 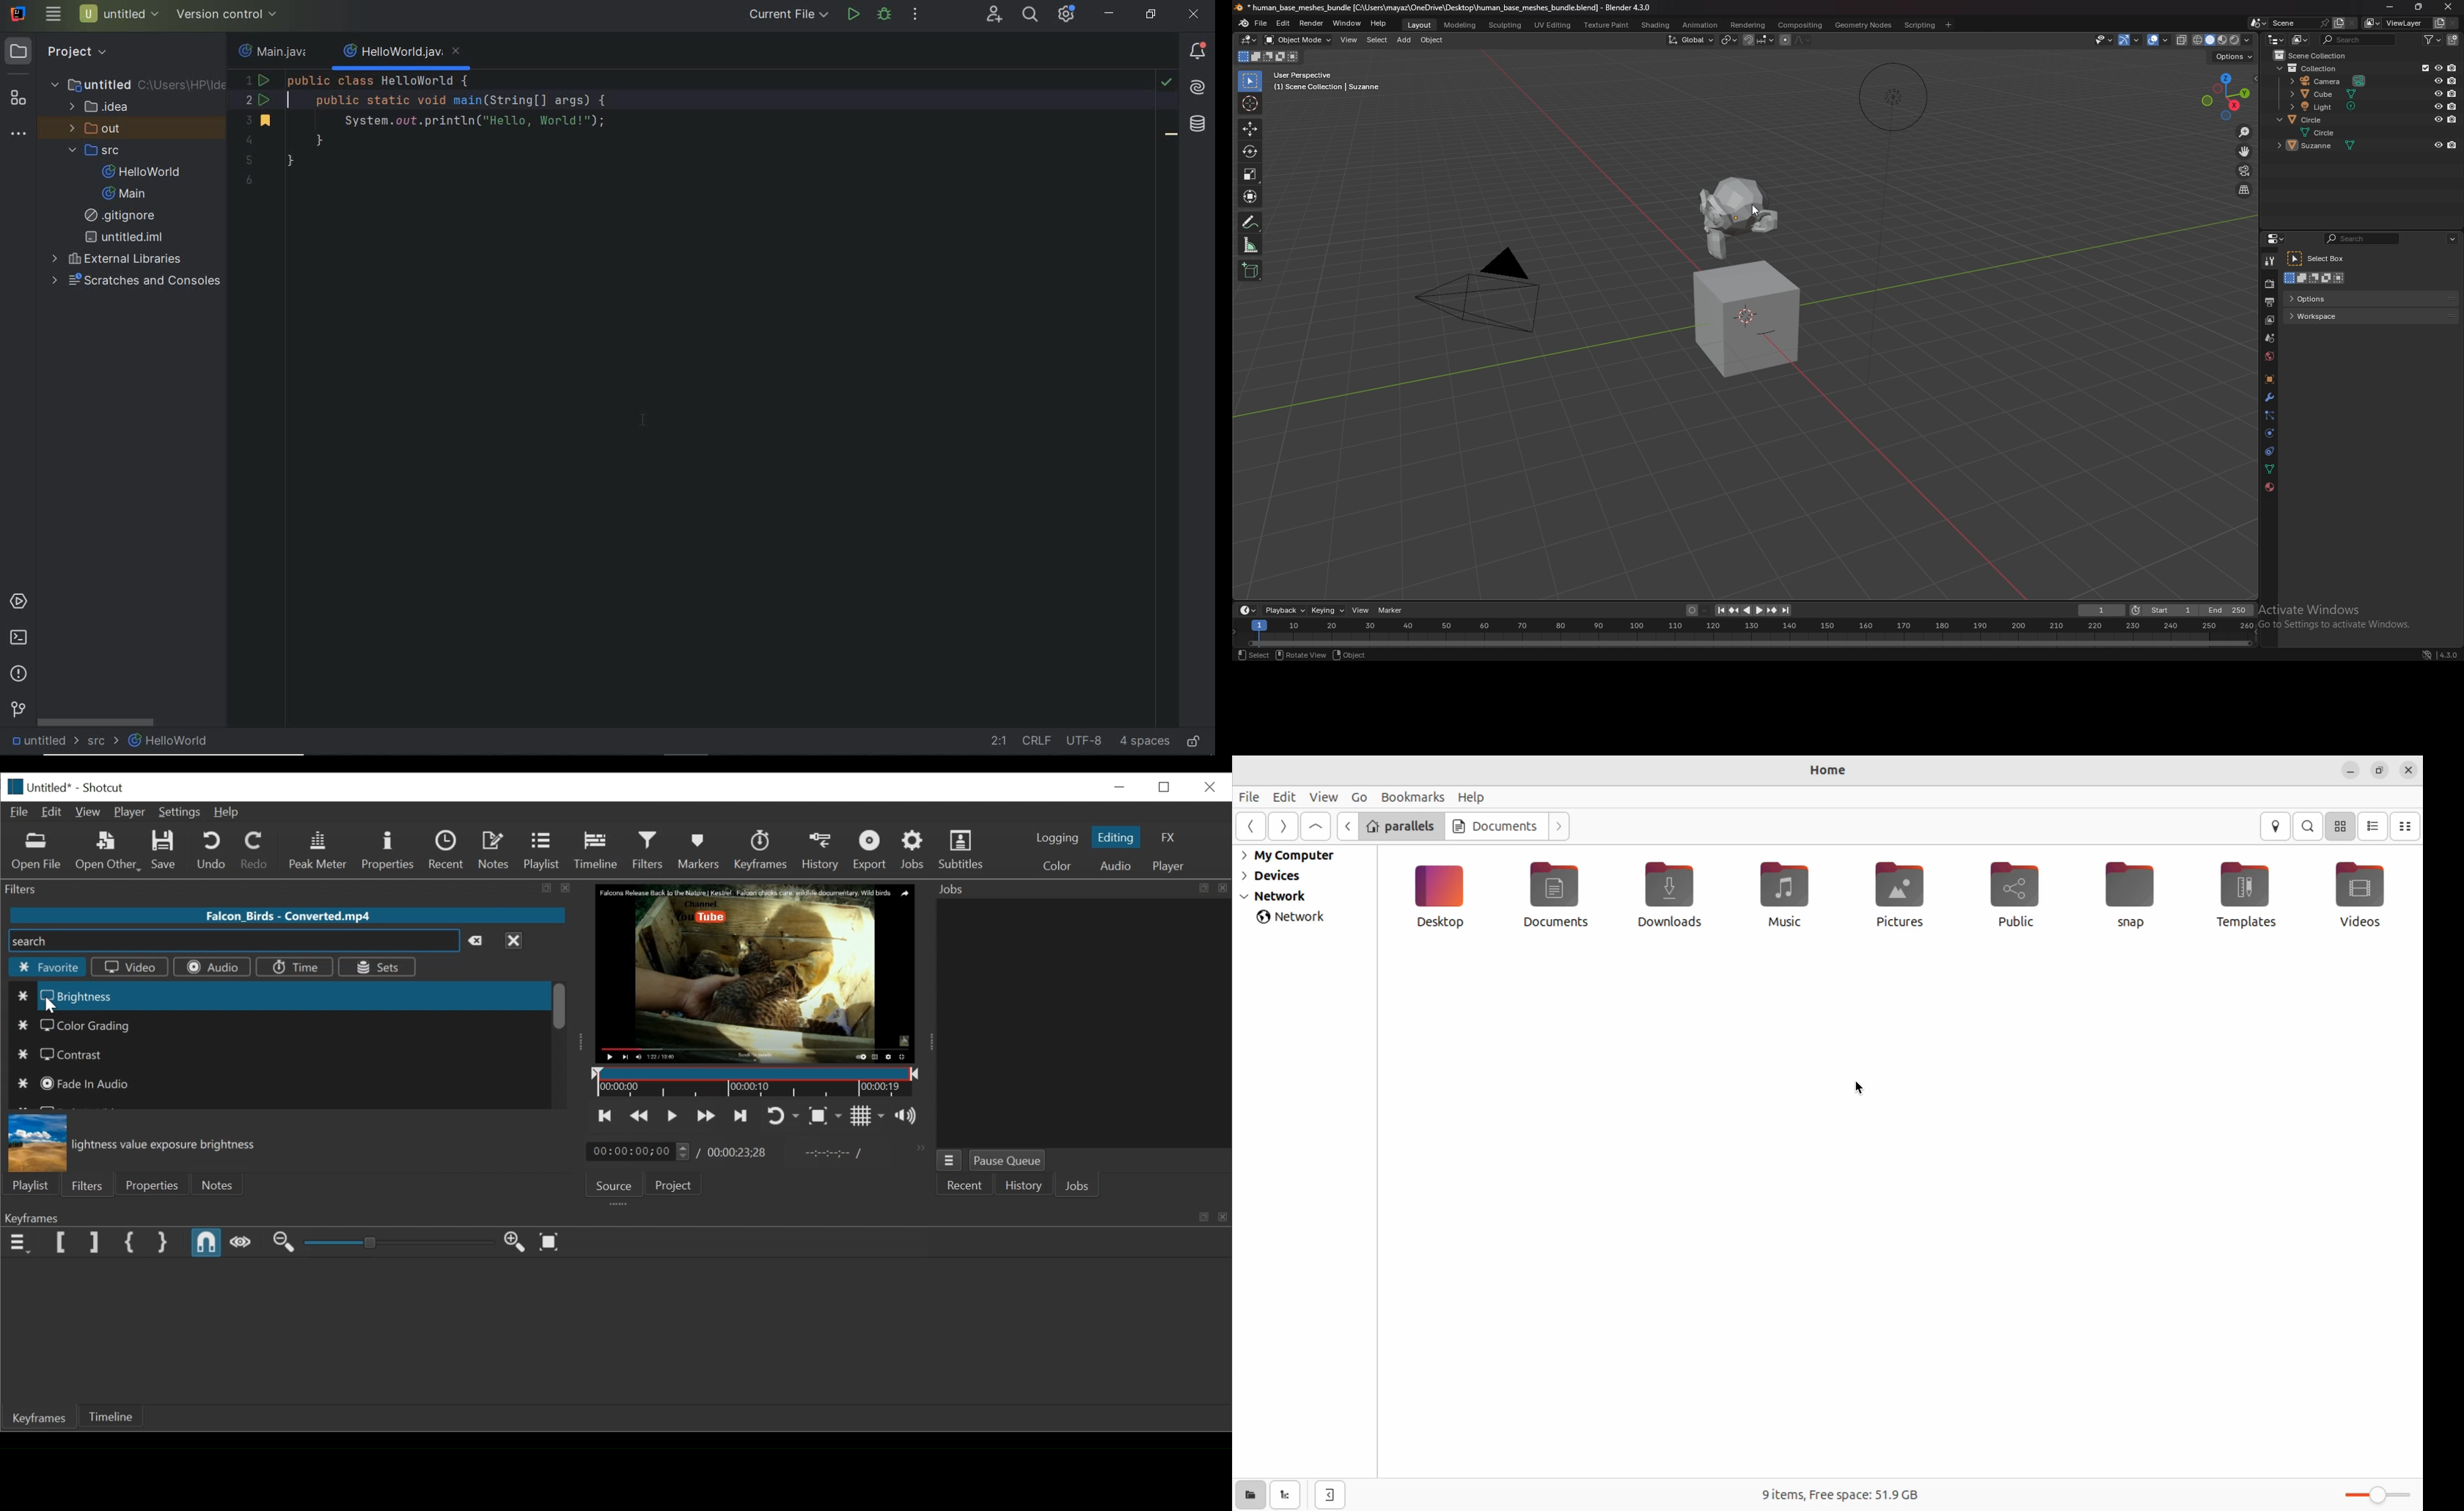 I want to click on disable in renders, so click(x=2452, y=80).